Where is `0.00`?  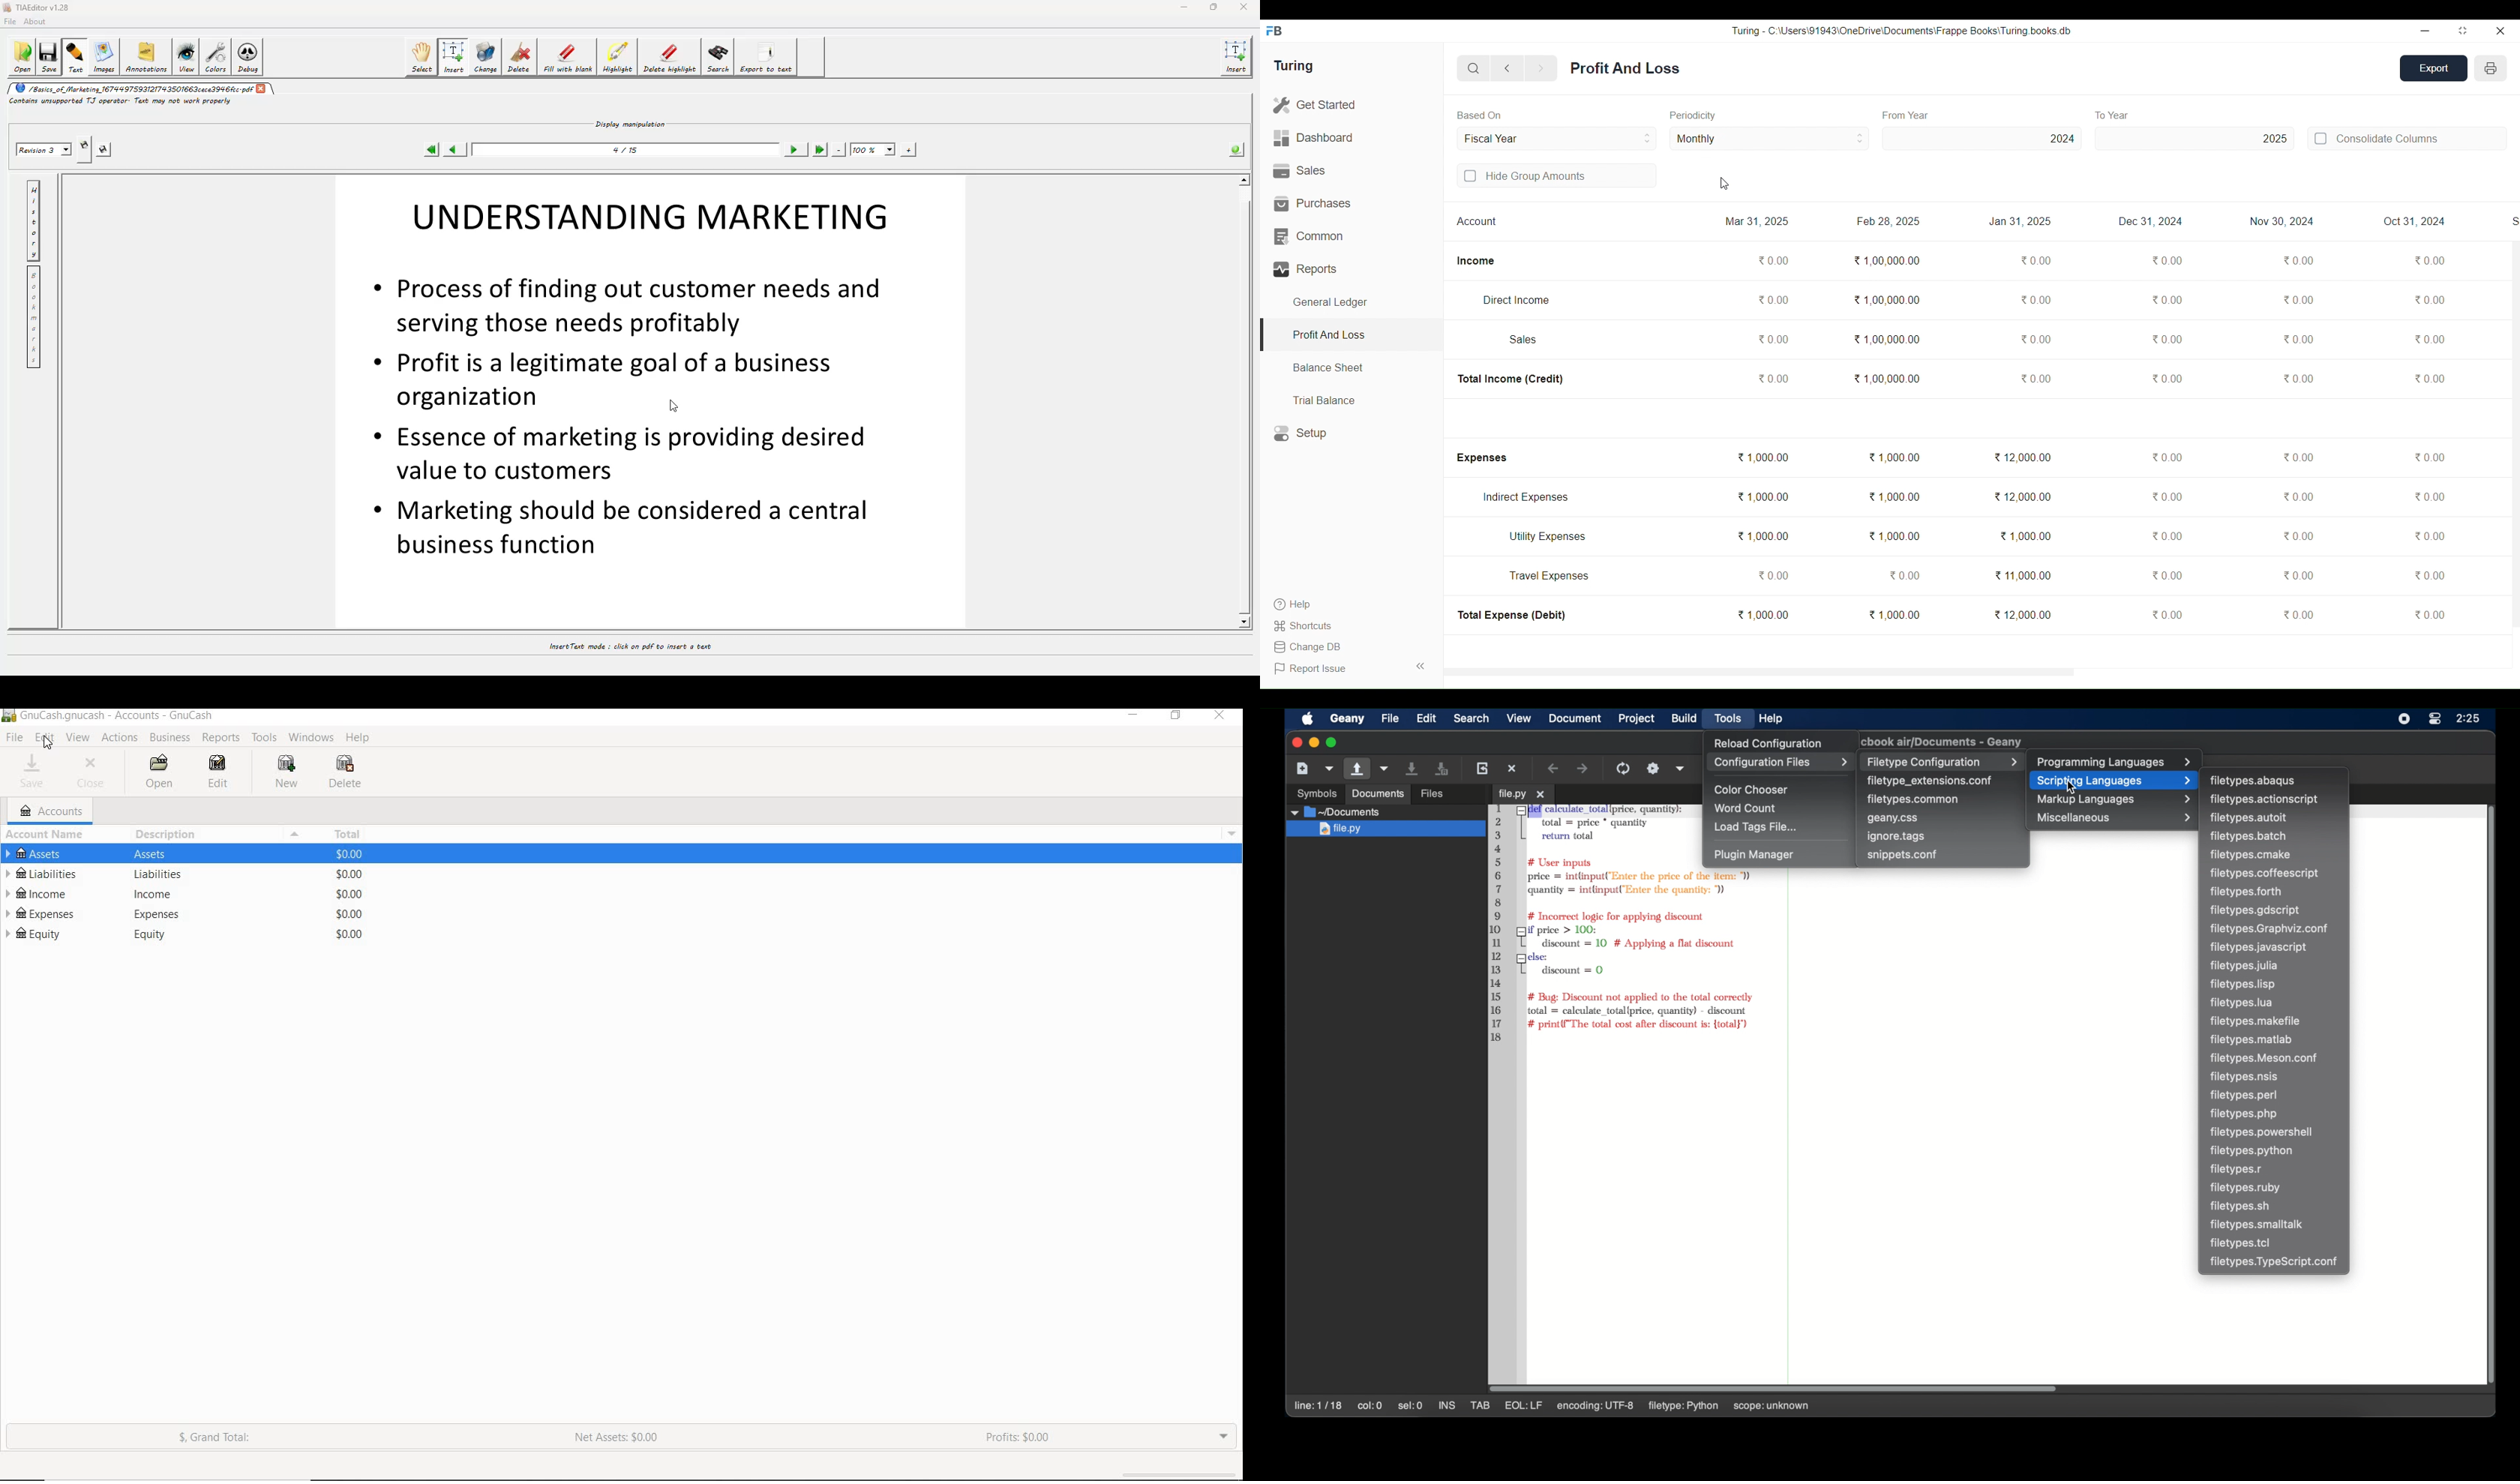 0.00 is located at coordinates (2429, 457).